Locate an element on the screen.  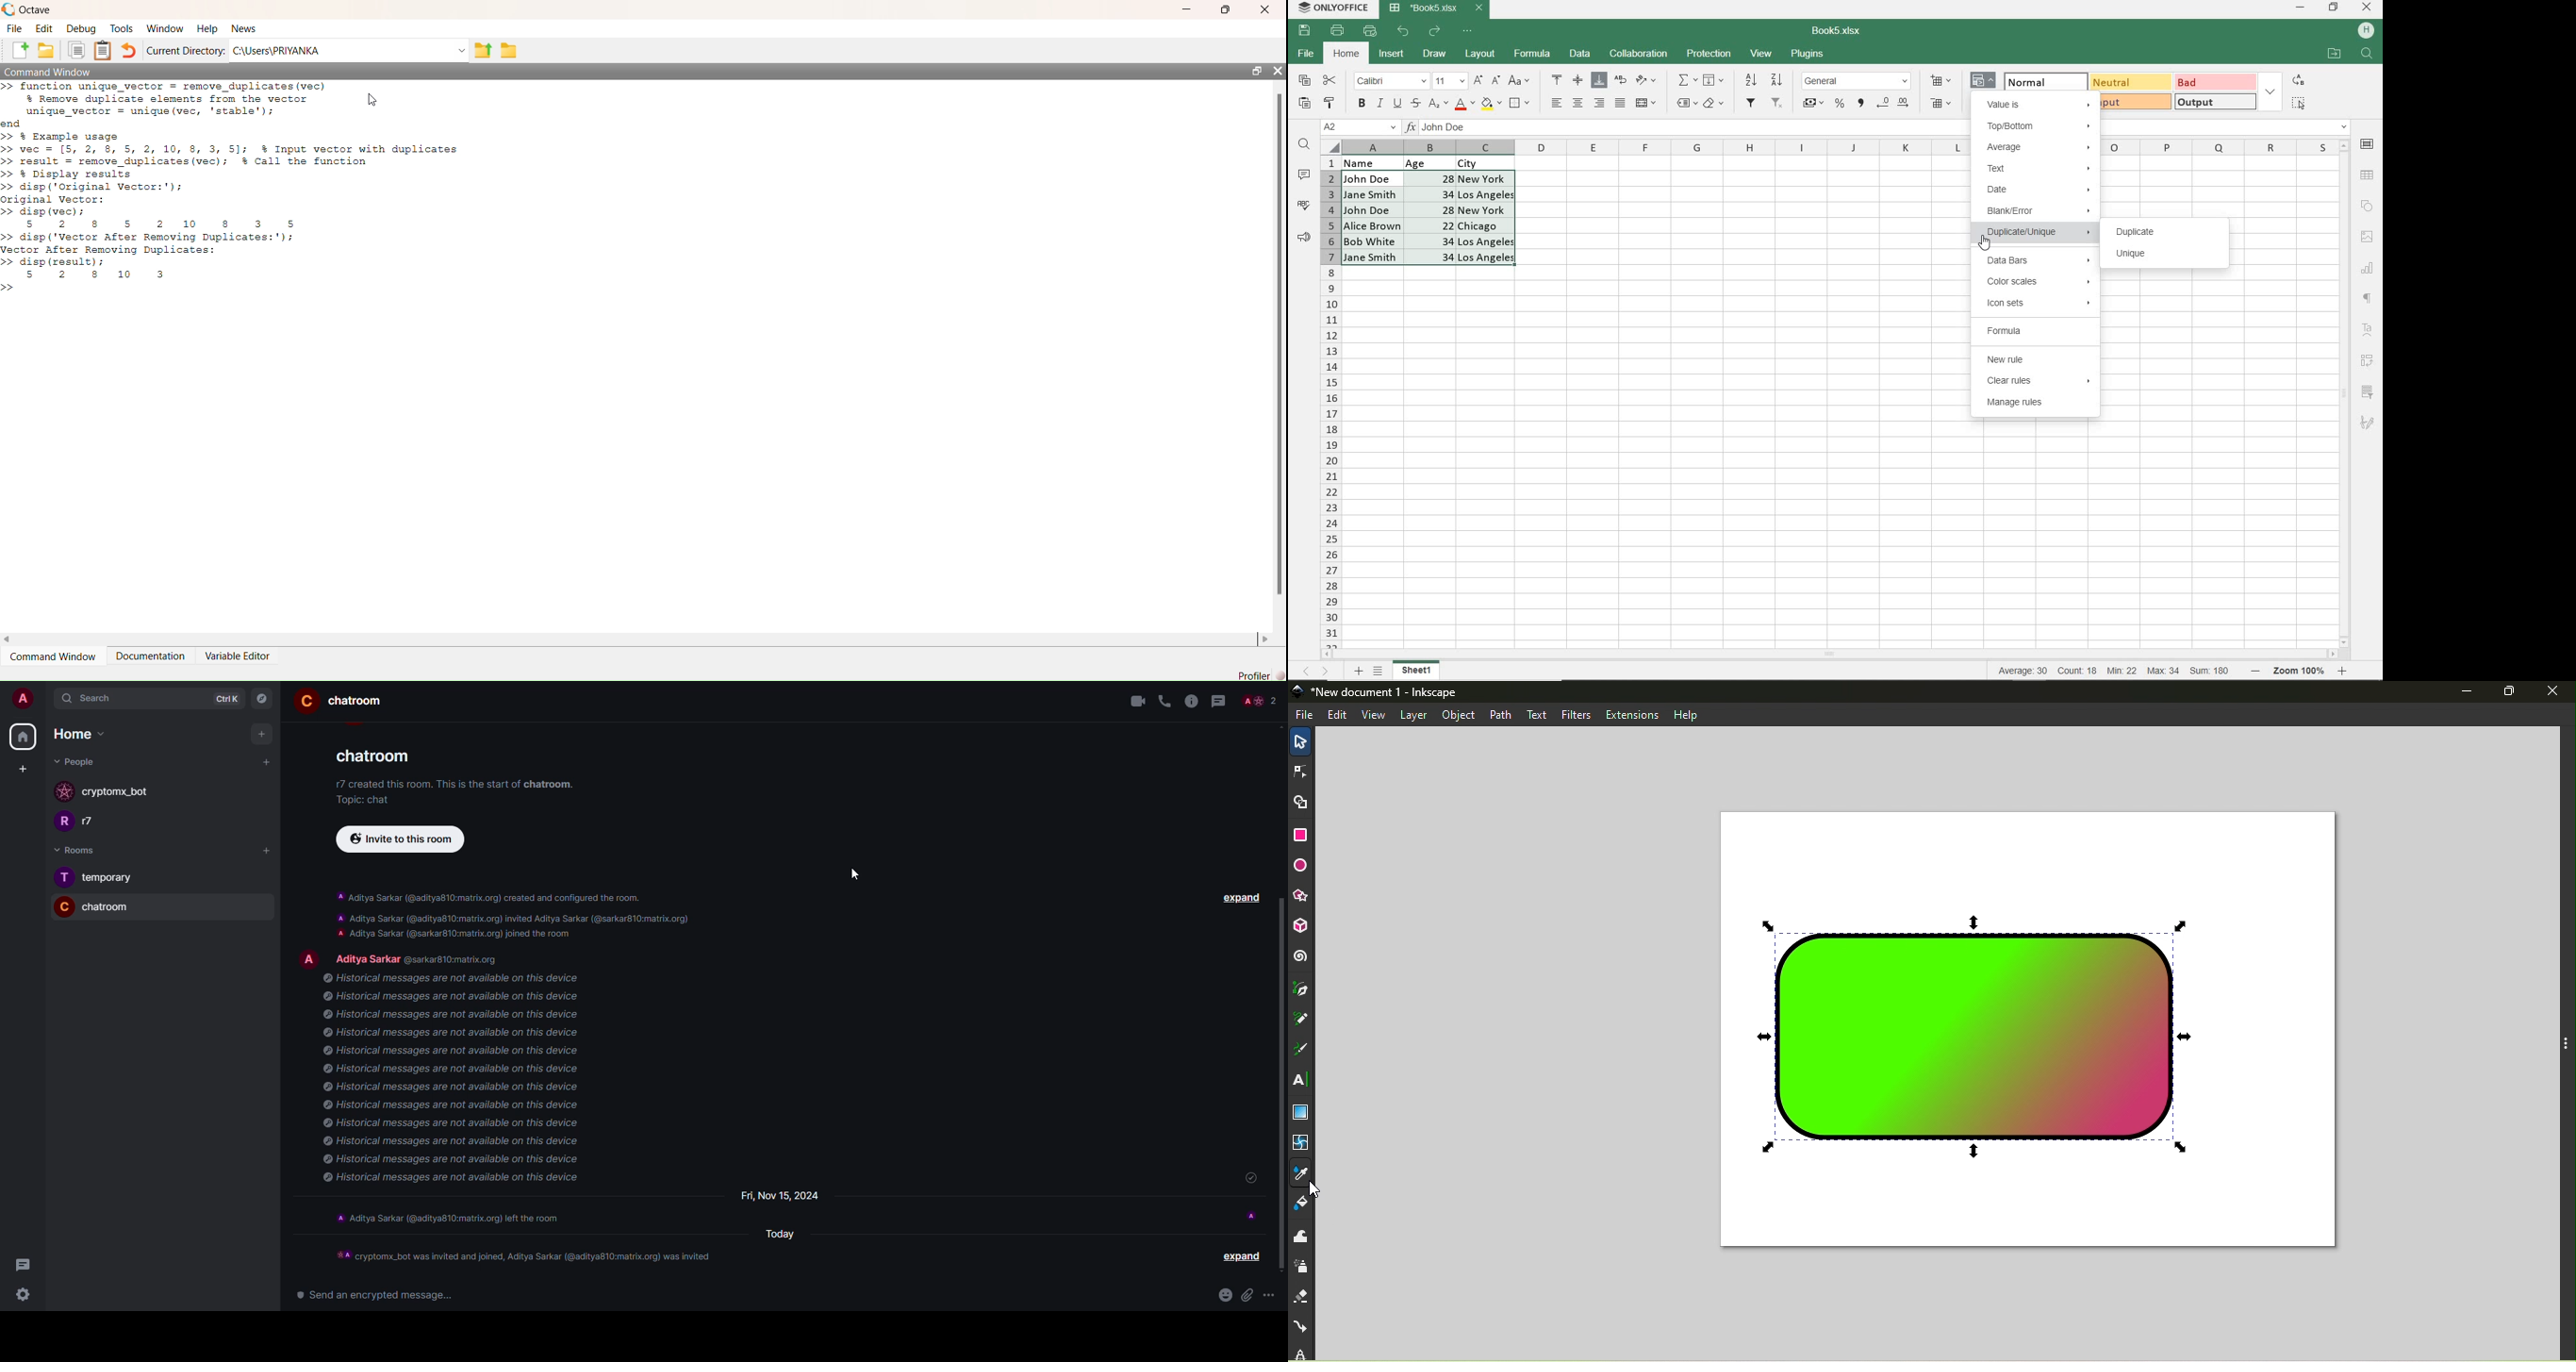
UNDO is located at coordinates (1405, 31).